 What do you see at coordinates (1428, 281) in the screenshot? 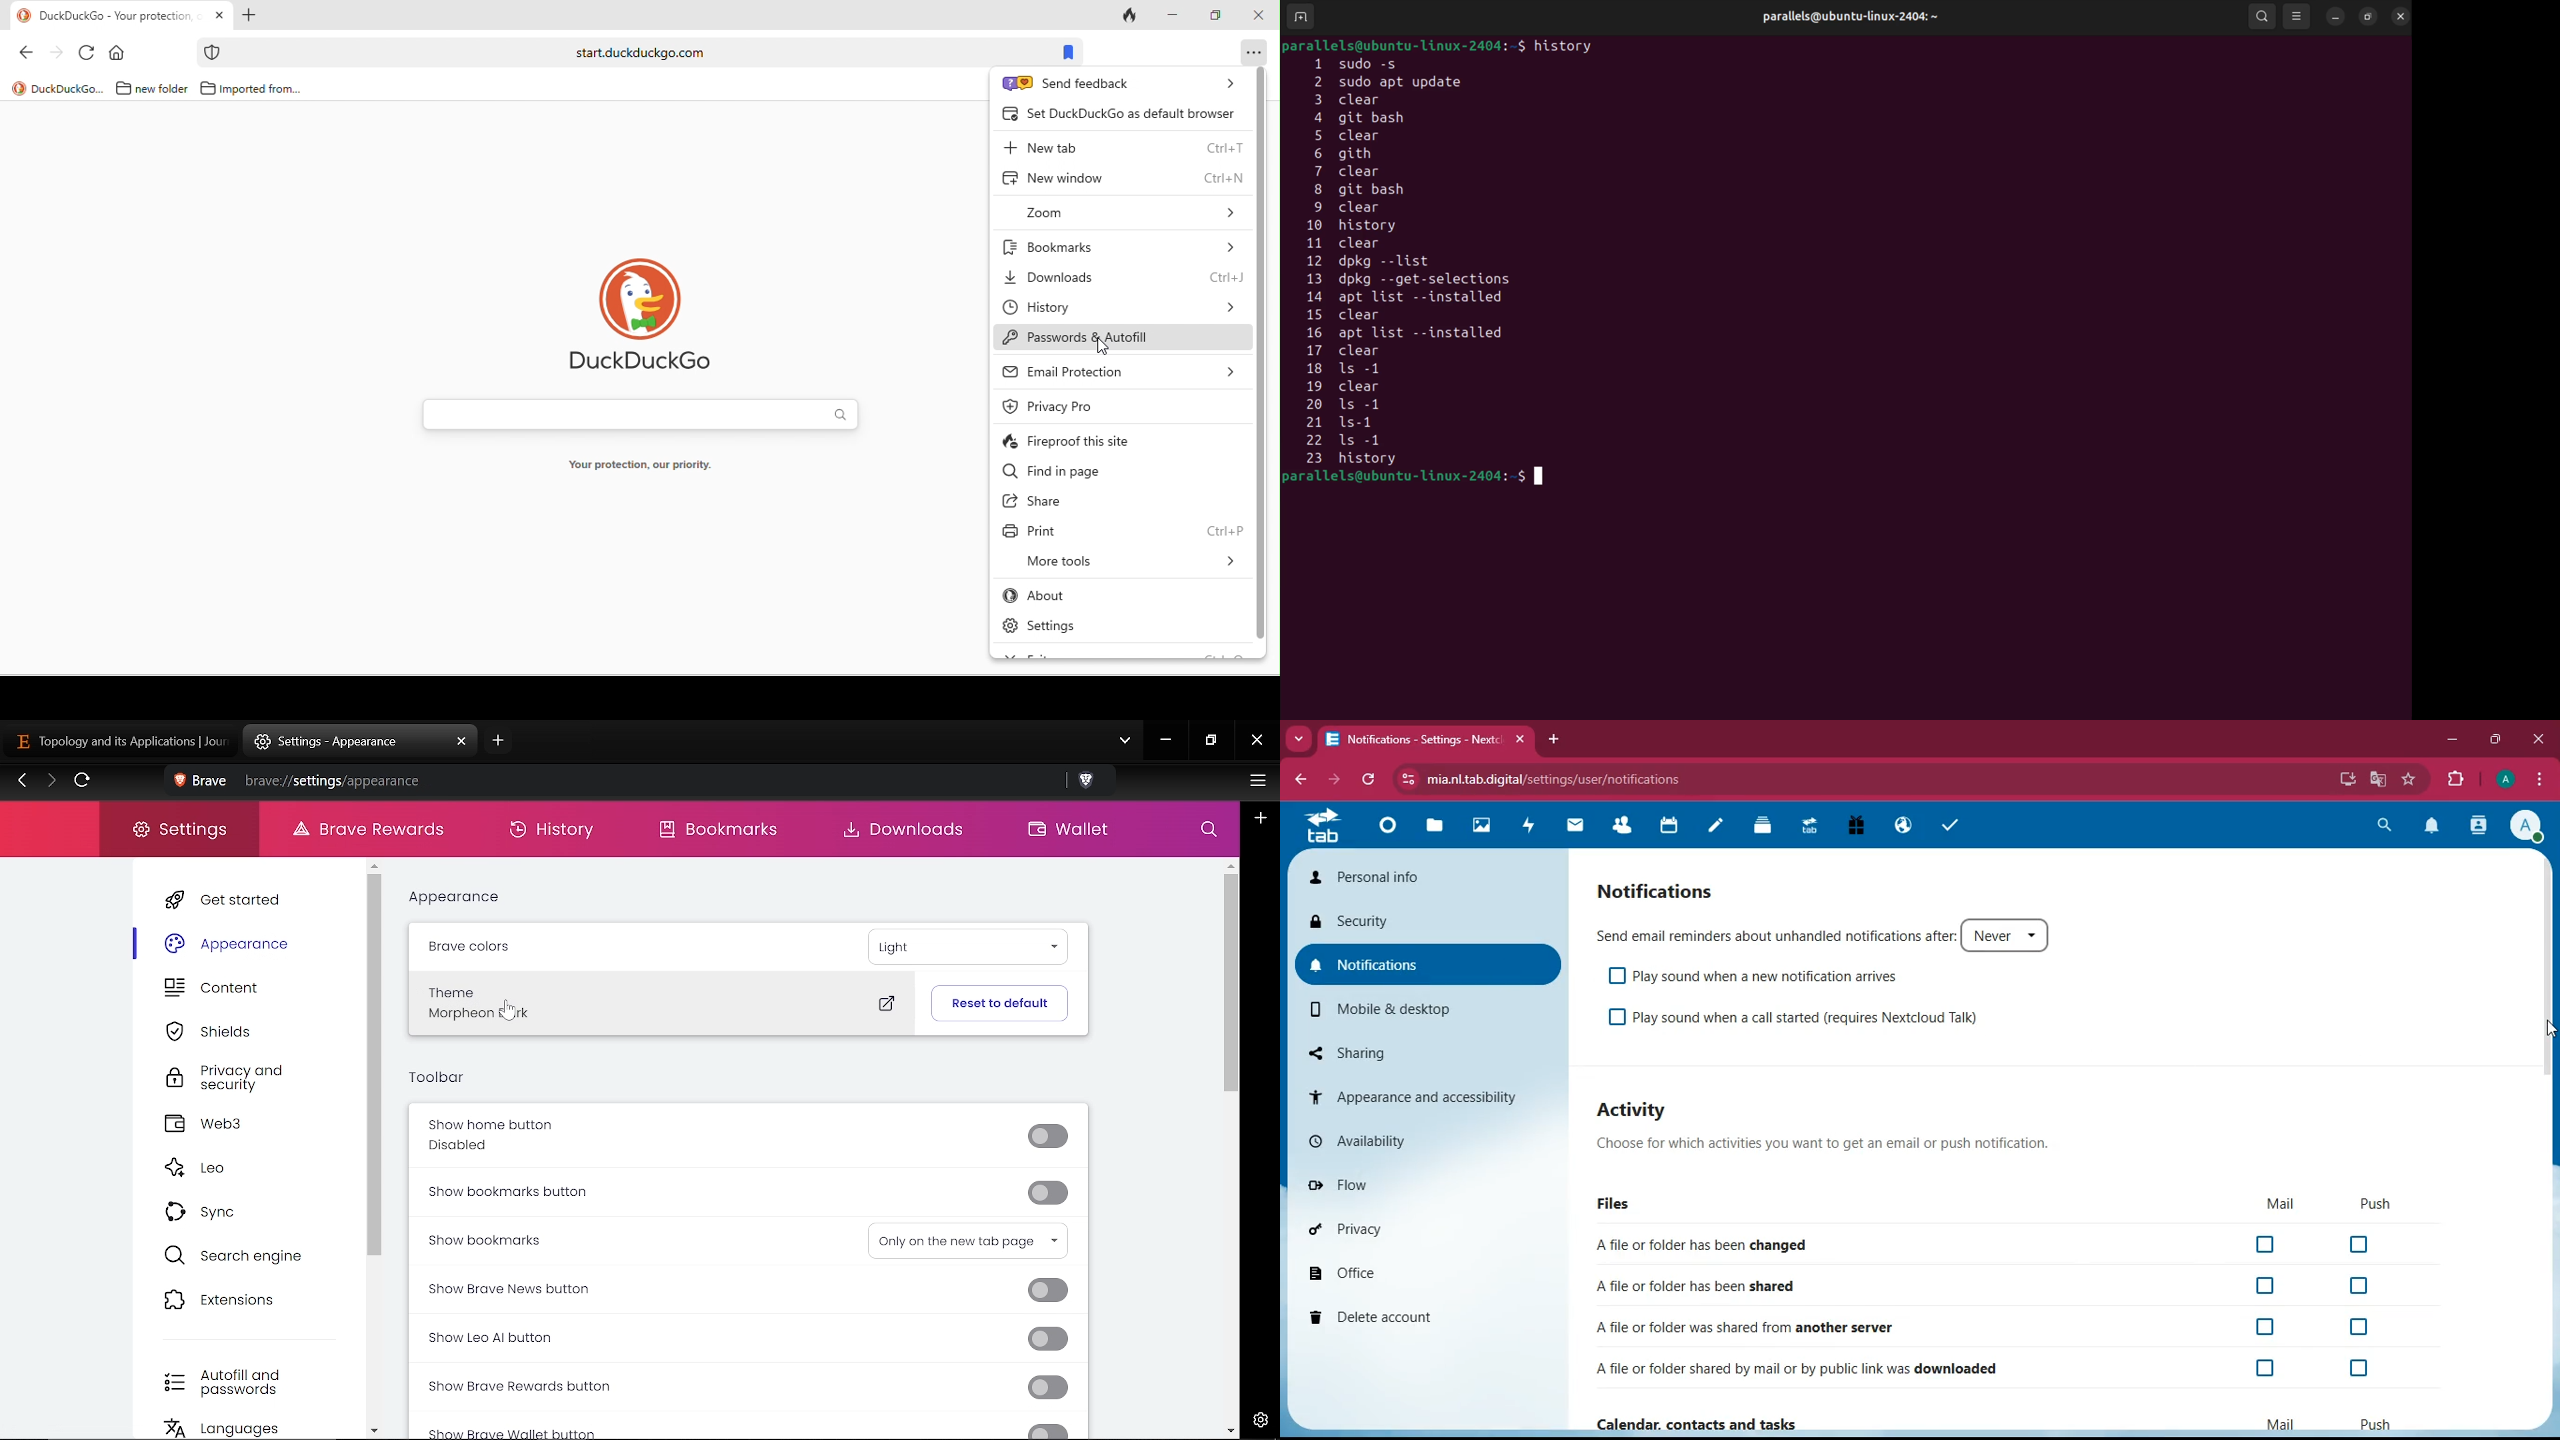
I see `13 dpkg get selections` at bounding box center [1428, 281].